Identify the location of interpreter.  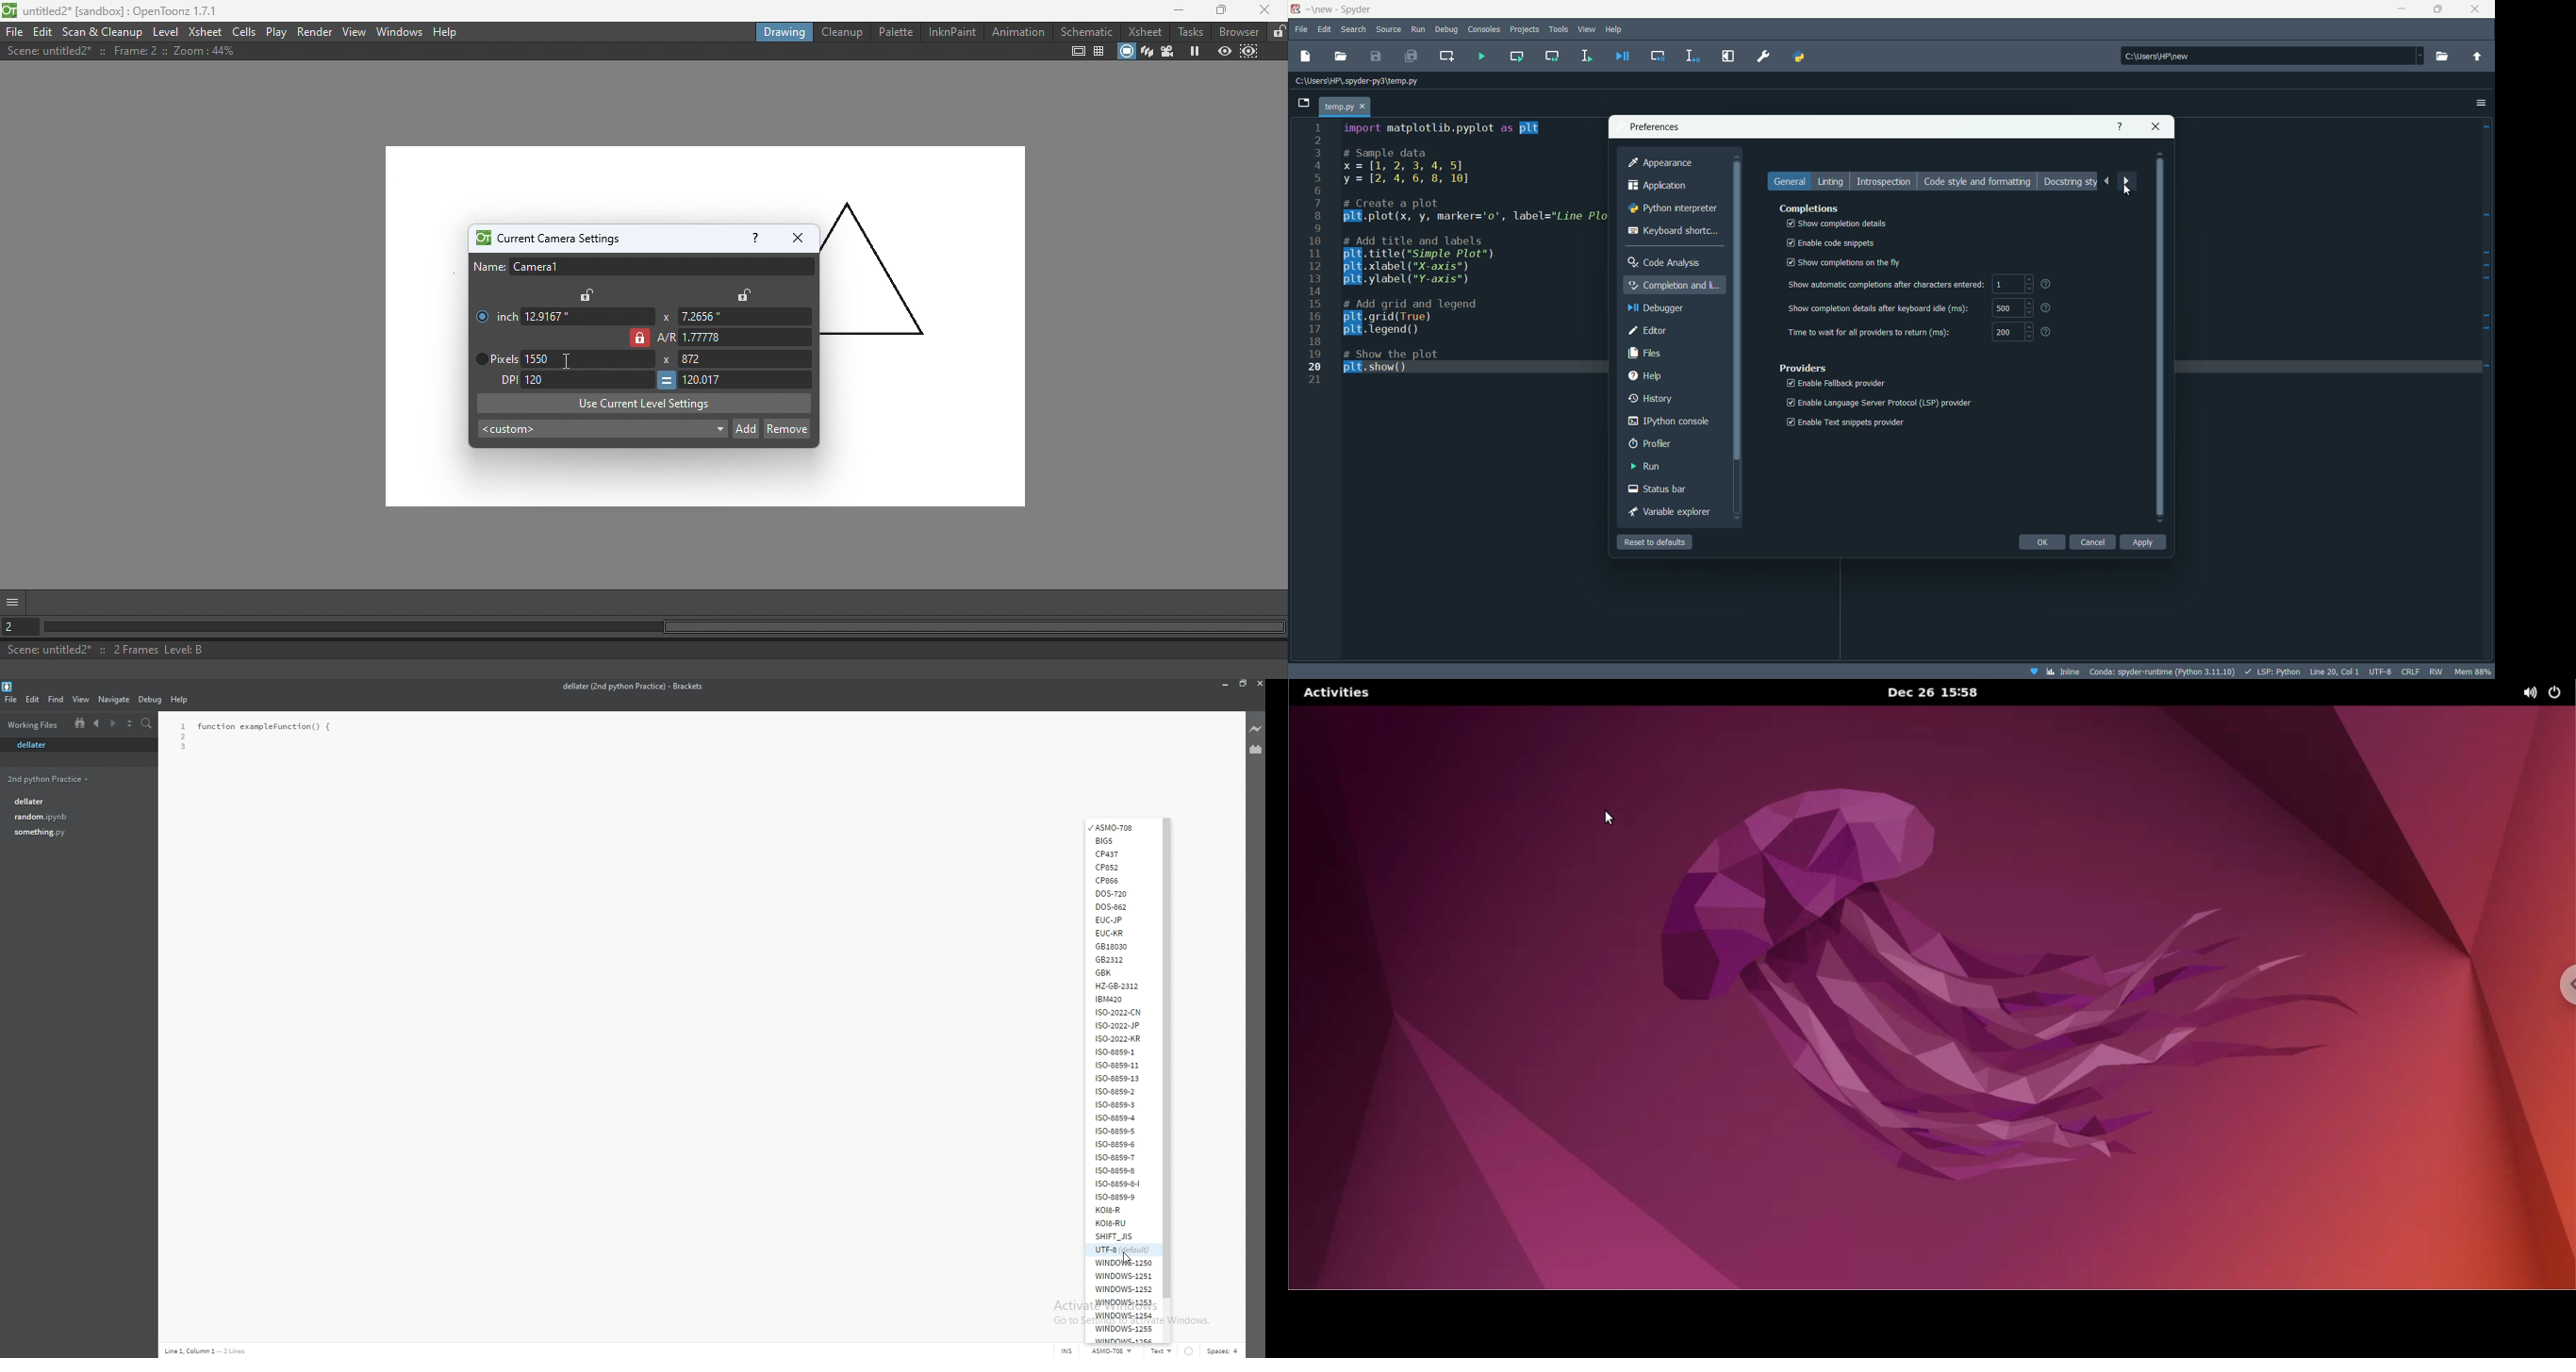
(2161, 672).